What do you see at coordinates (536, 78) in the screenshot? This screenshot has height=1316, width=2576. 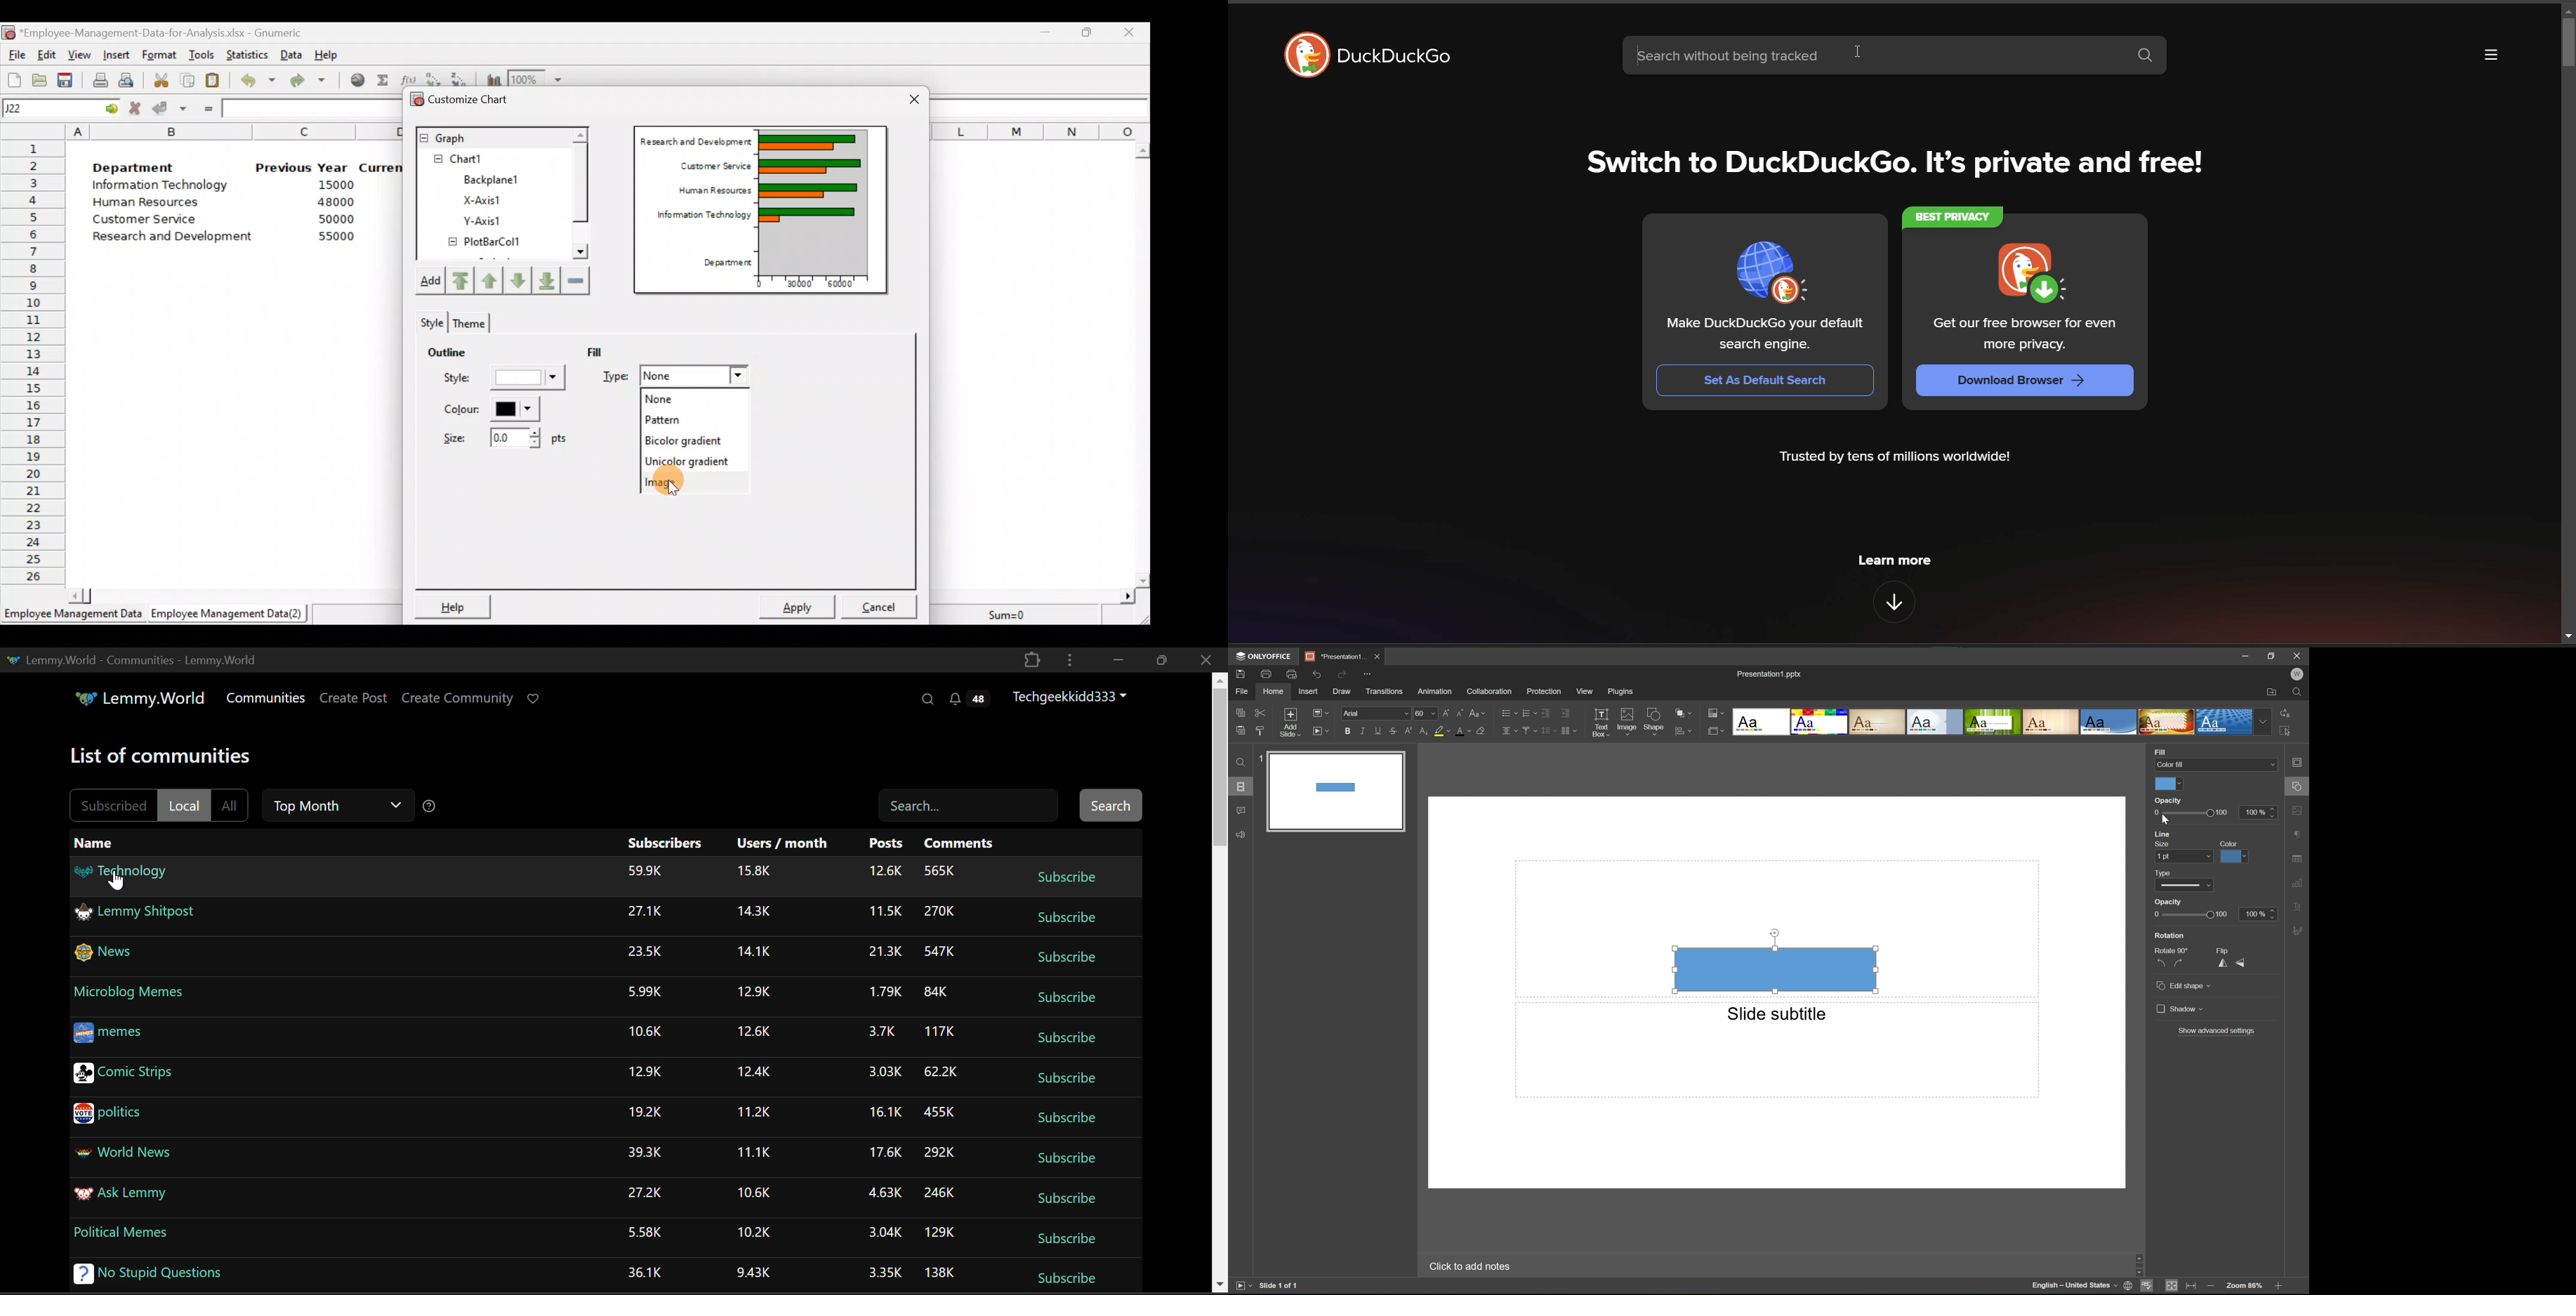 I see `Zoom` at bounding box center [536, 78].